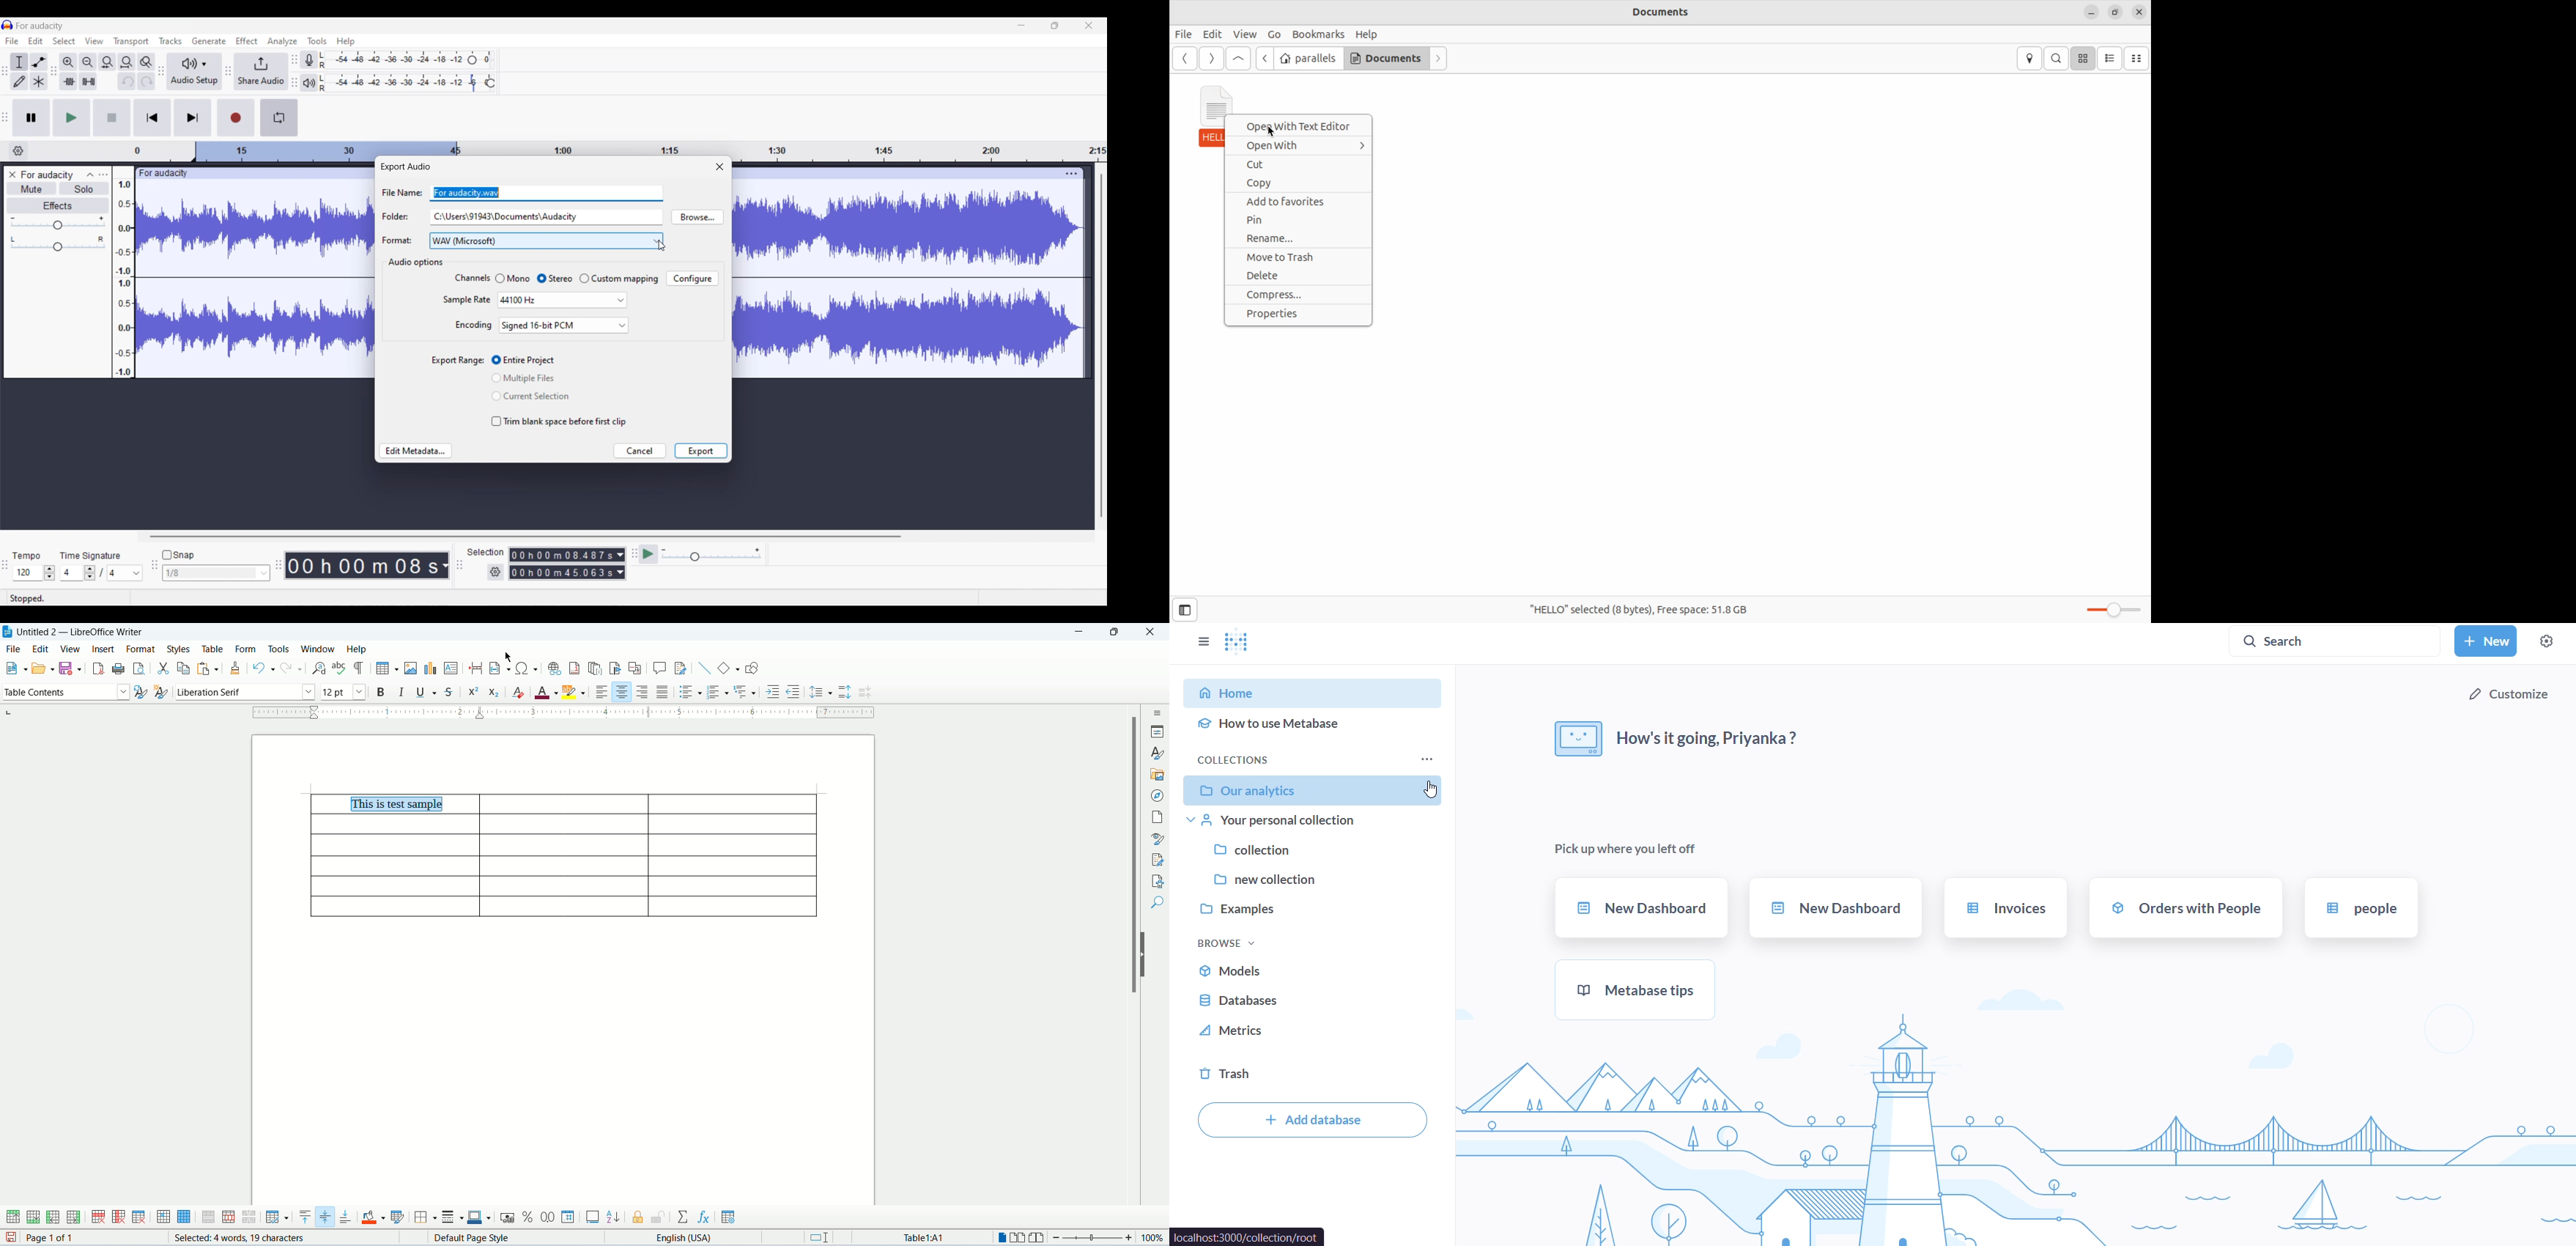  Describe the element at coordinates (1089, 25) in the screenshot. I see `Close interface` at that location.